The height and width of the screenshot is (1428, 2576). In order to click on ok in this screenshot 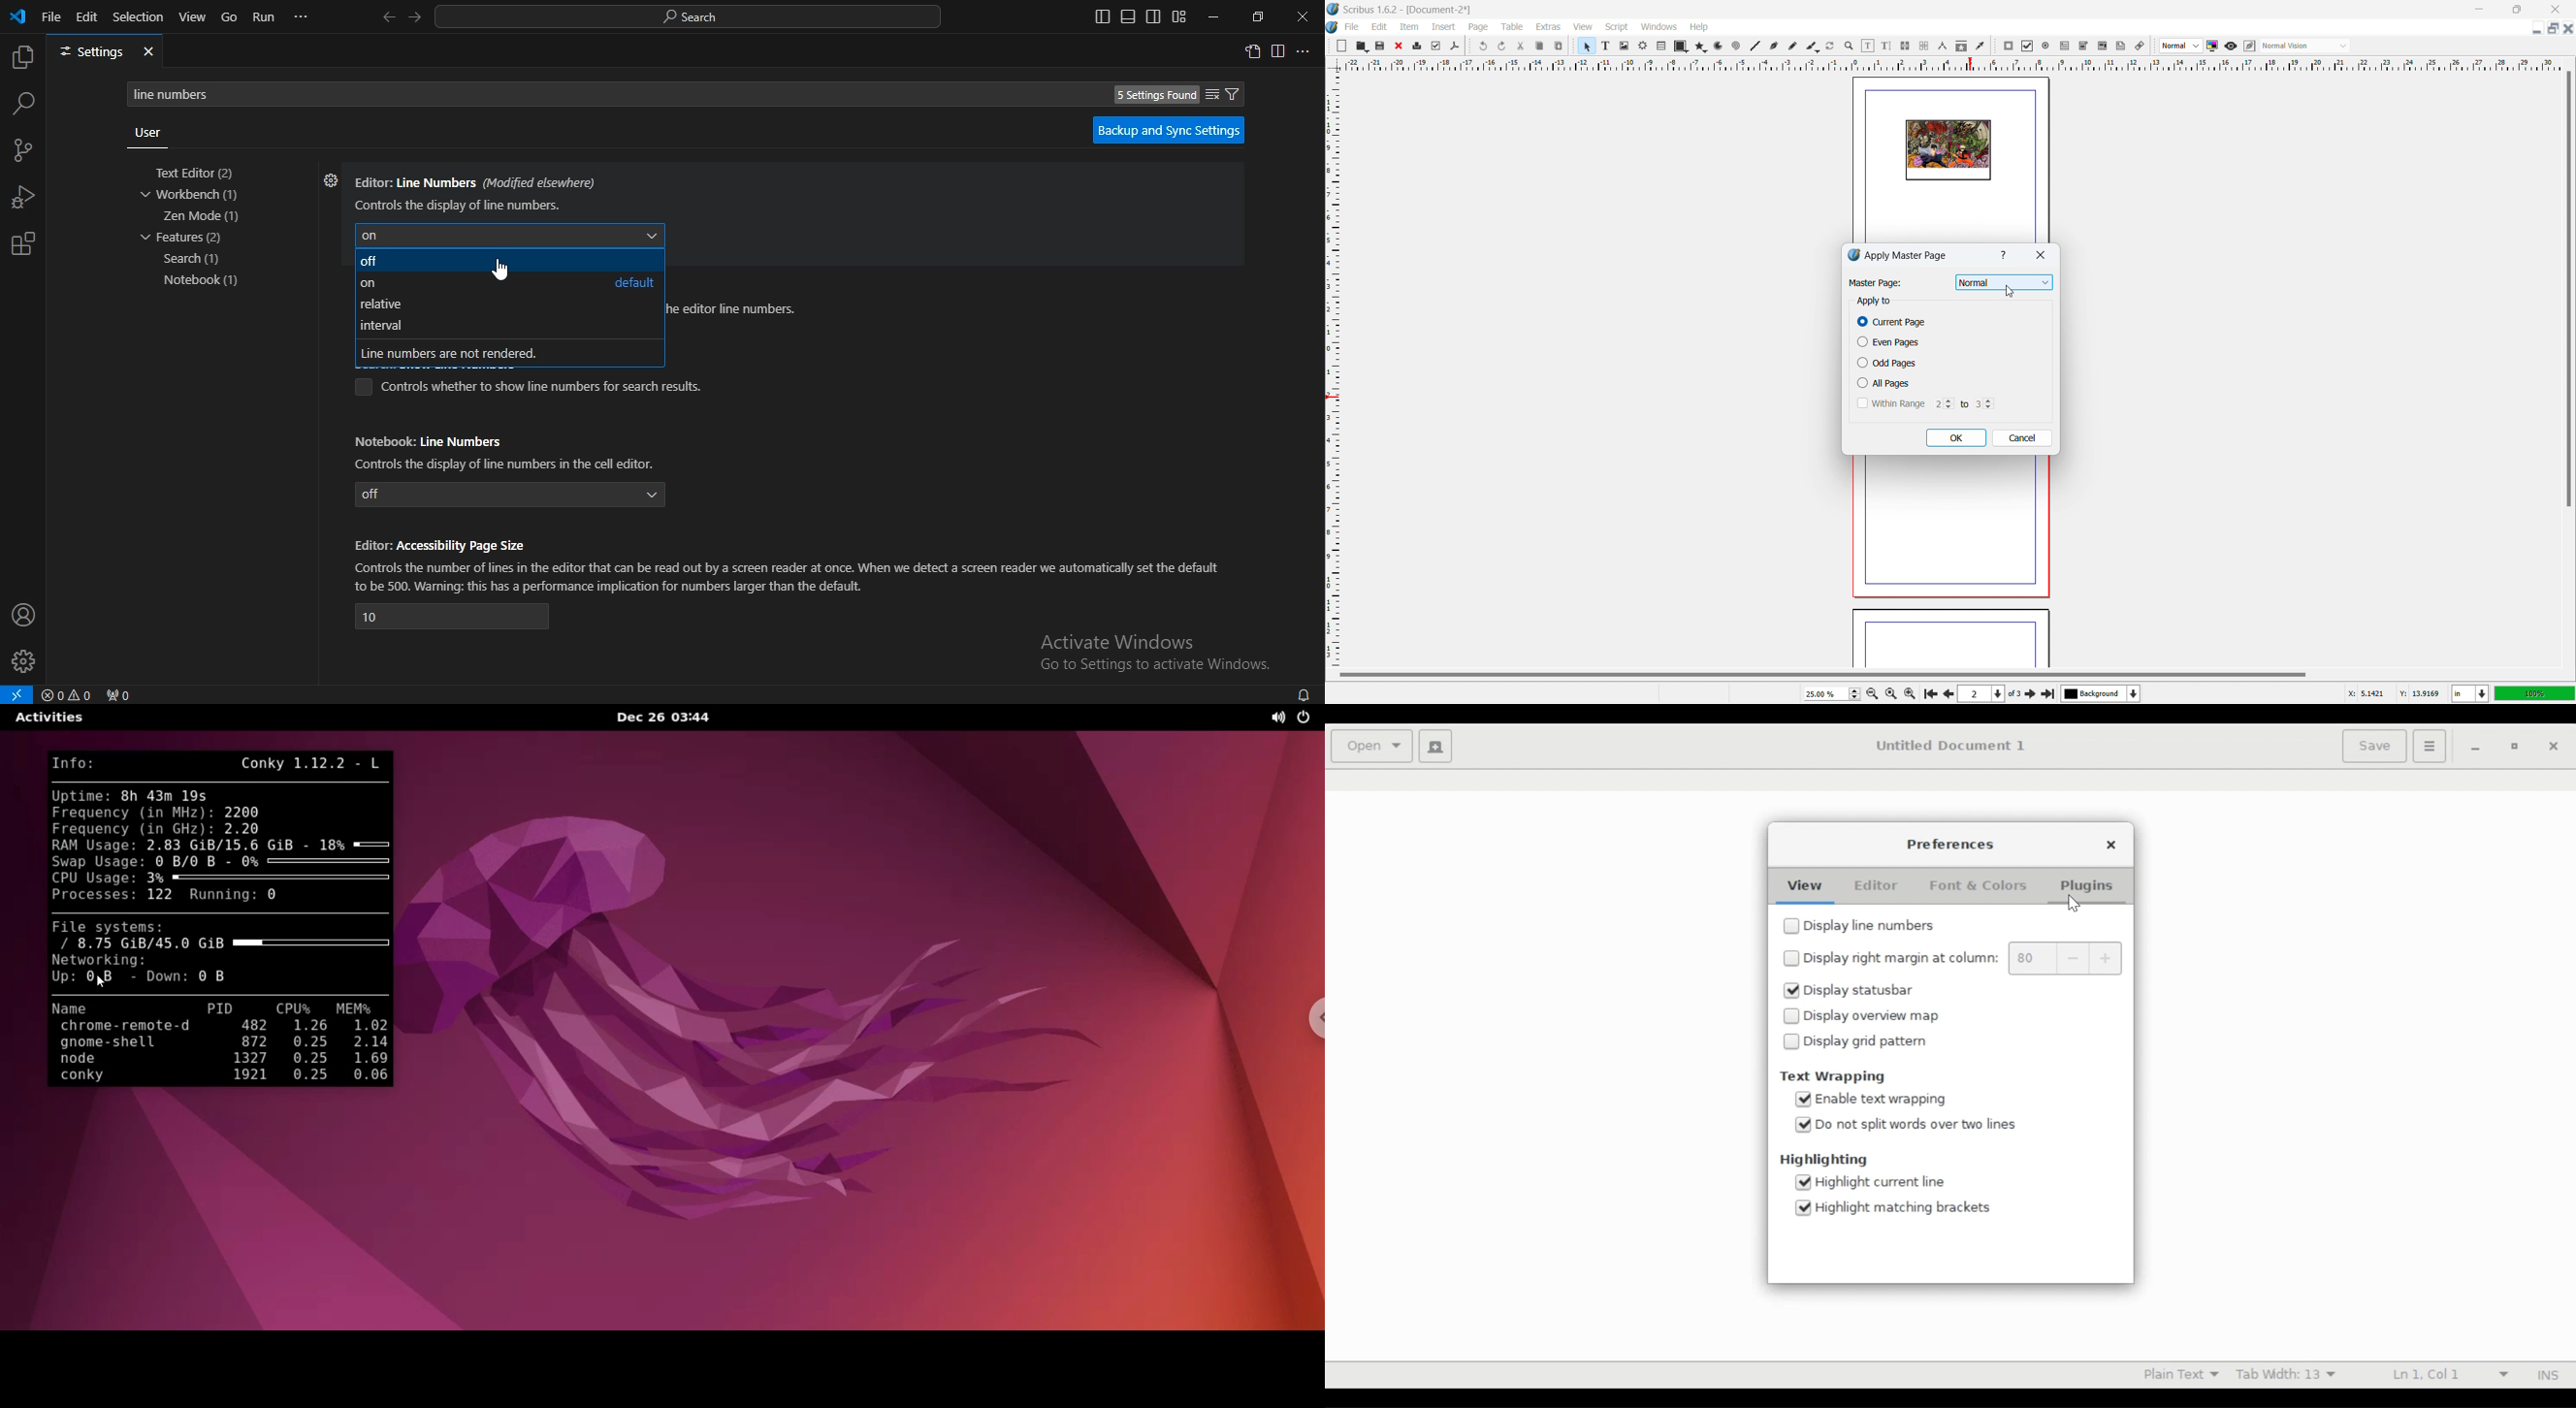, I will do `click(1957, 438)`.